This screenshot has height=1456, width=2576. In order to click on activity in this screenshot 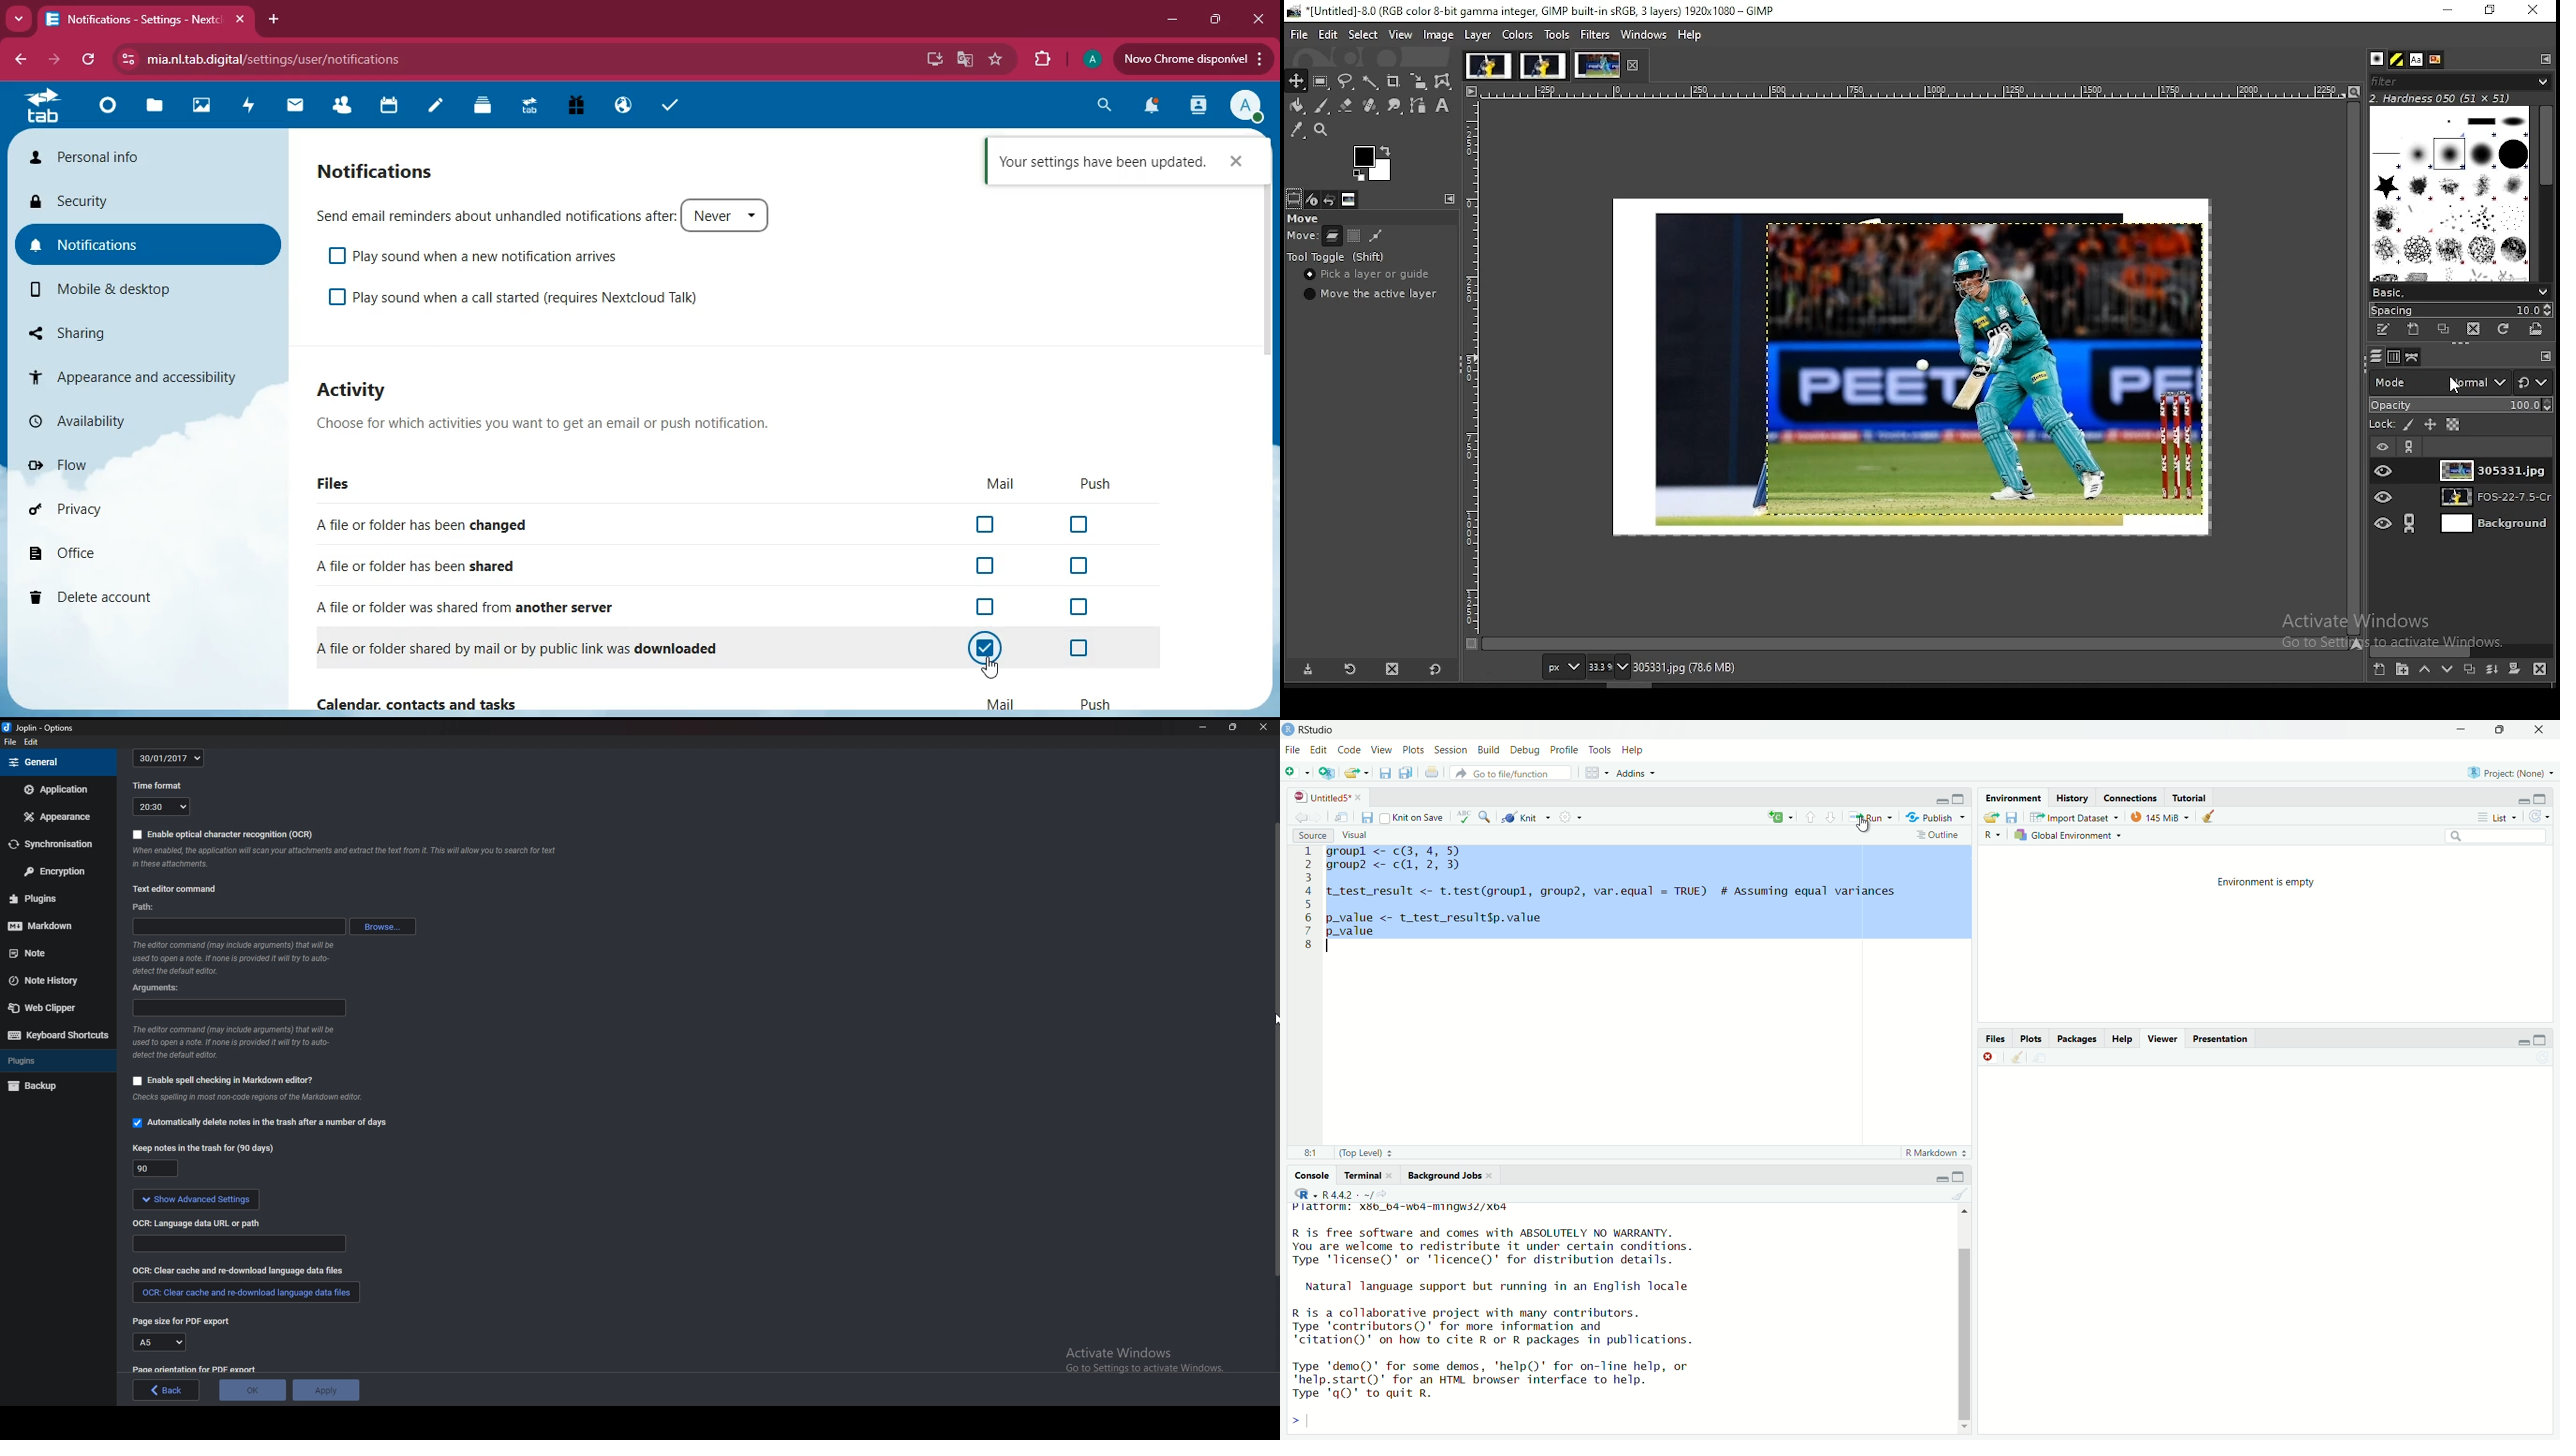, I will do `click(246, 108)`.